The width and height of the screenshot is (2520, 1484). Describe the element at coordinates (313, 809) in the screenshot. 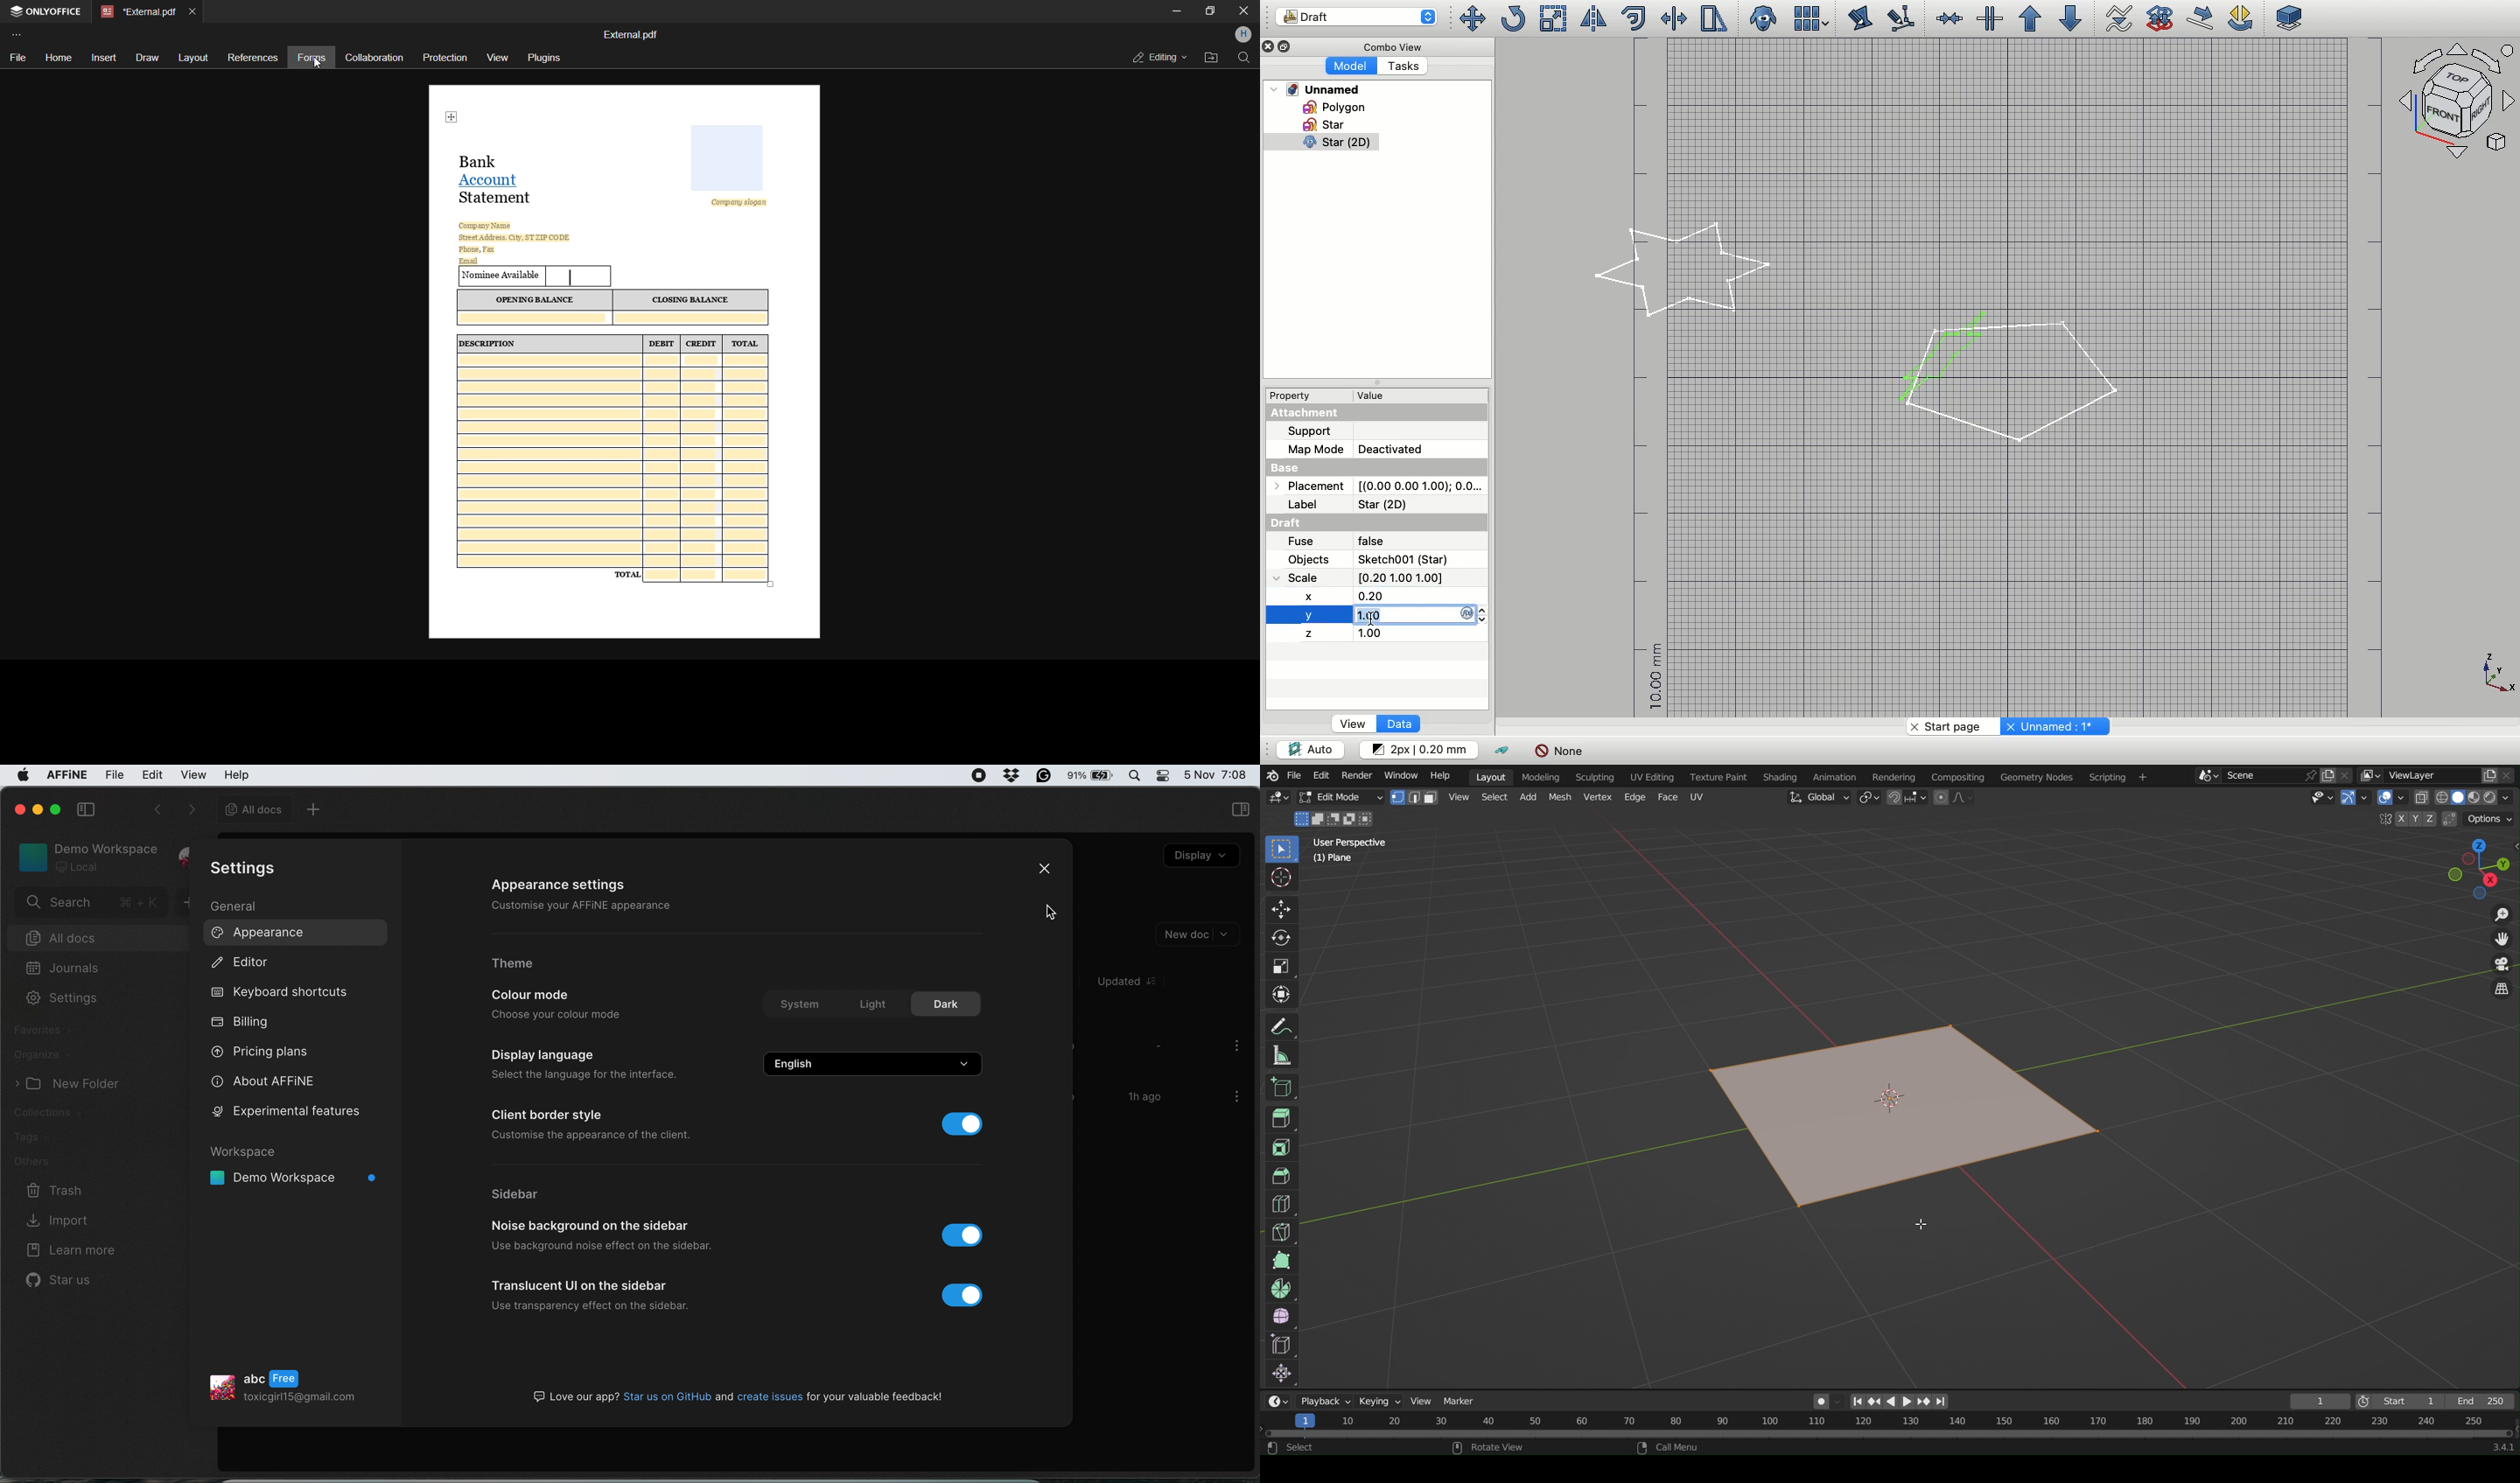

I see `new tab` at that location.